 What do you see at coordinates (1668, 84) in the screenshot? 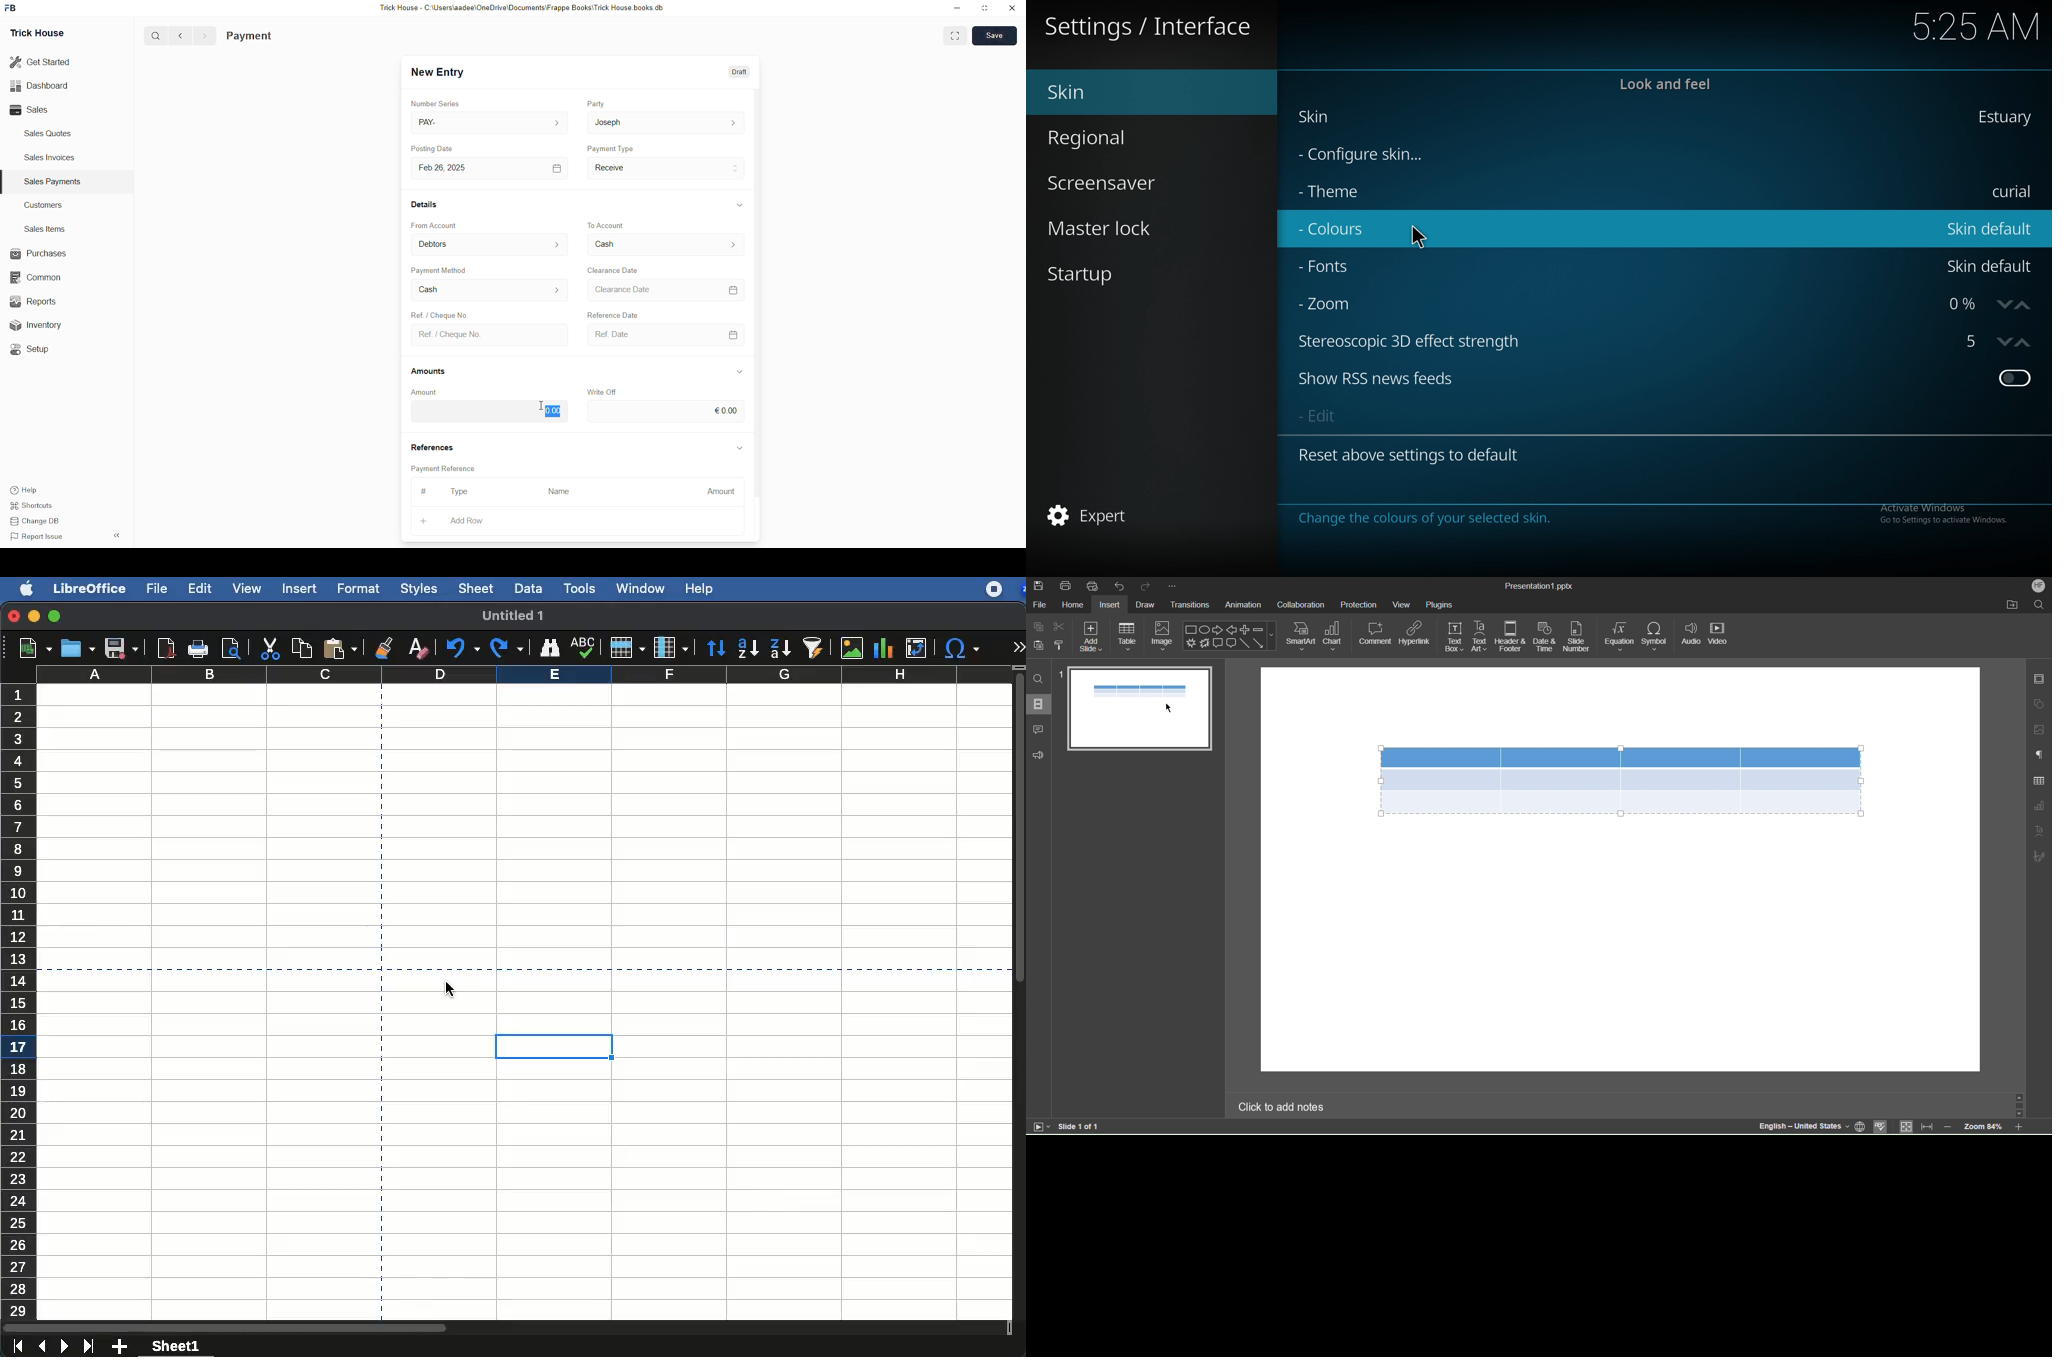
I see `look and feel` at bounding box center [1668, 84].